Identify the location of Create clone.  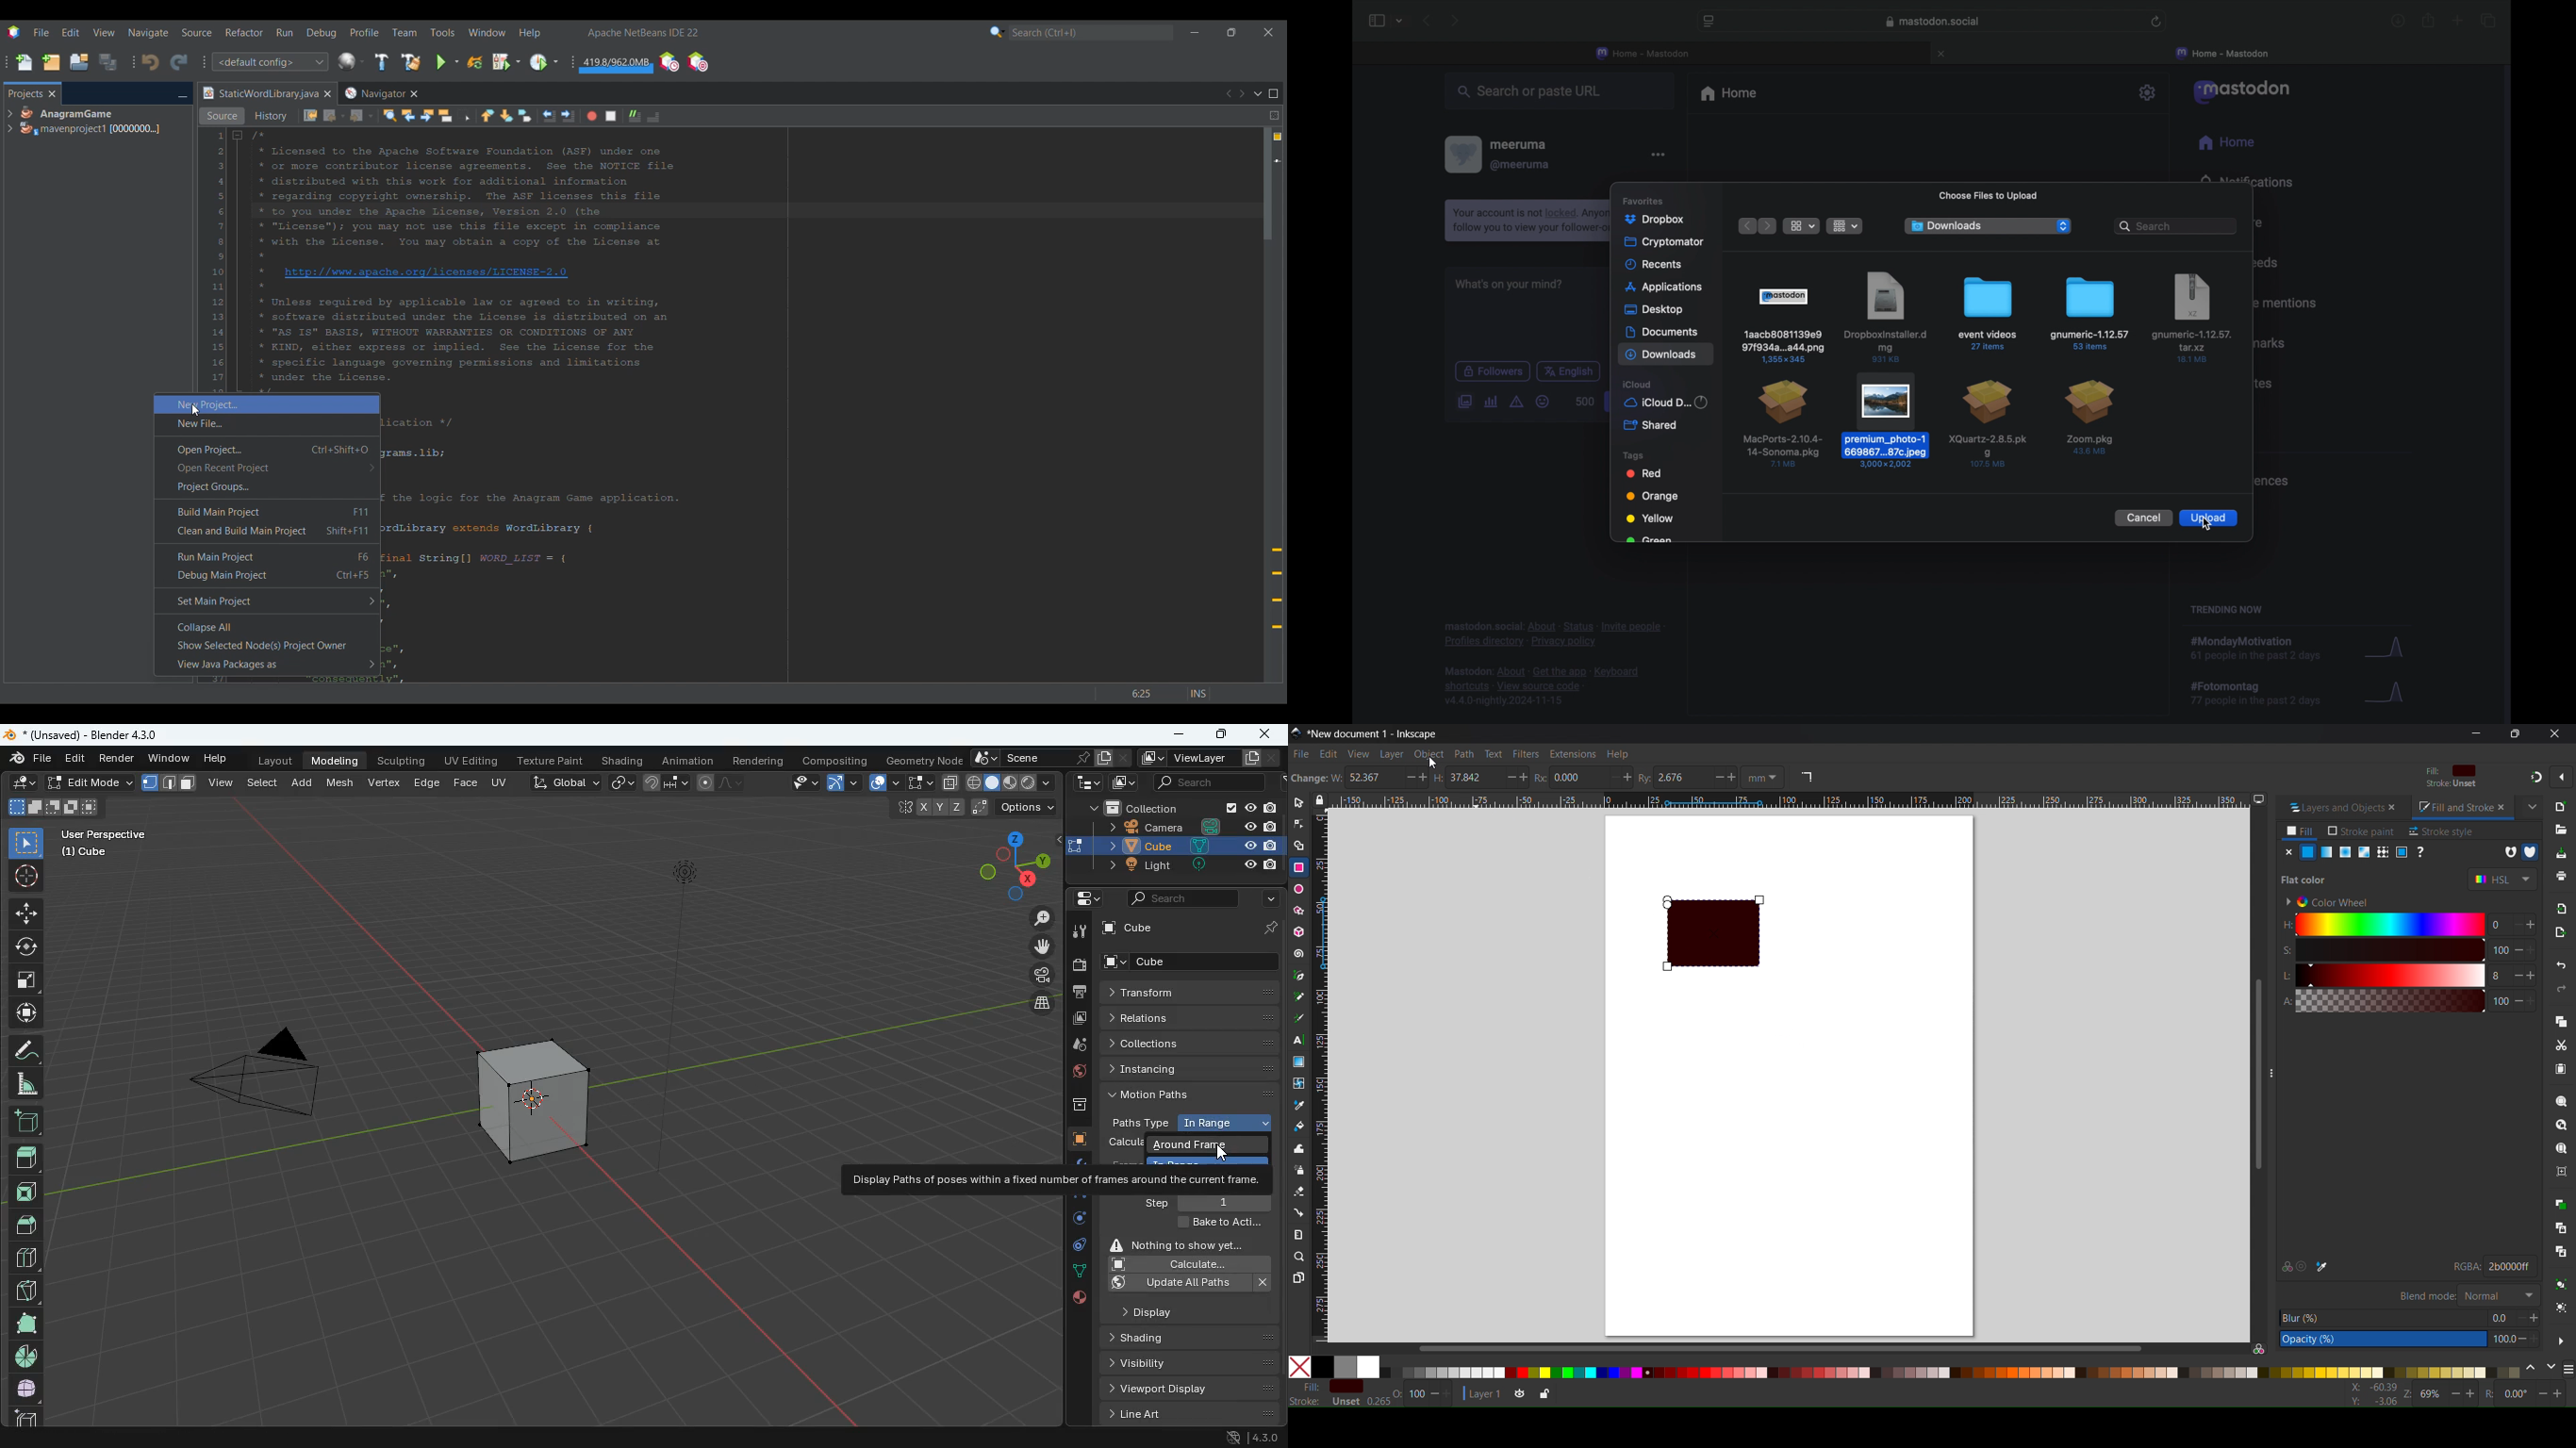
(2561, 1227).